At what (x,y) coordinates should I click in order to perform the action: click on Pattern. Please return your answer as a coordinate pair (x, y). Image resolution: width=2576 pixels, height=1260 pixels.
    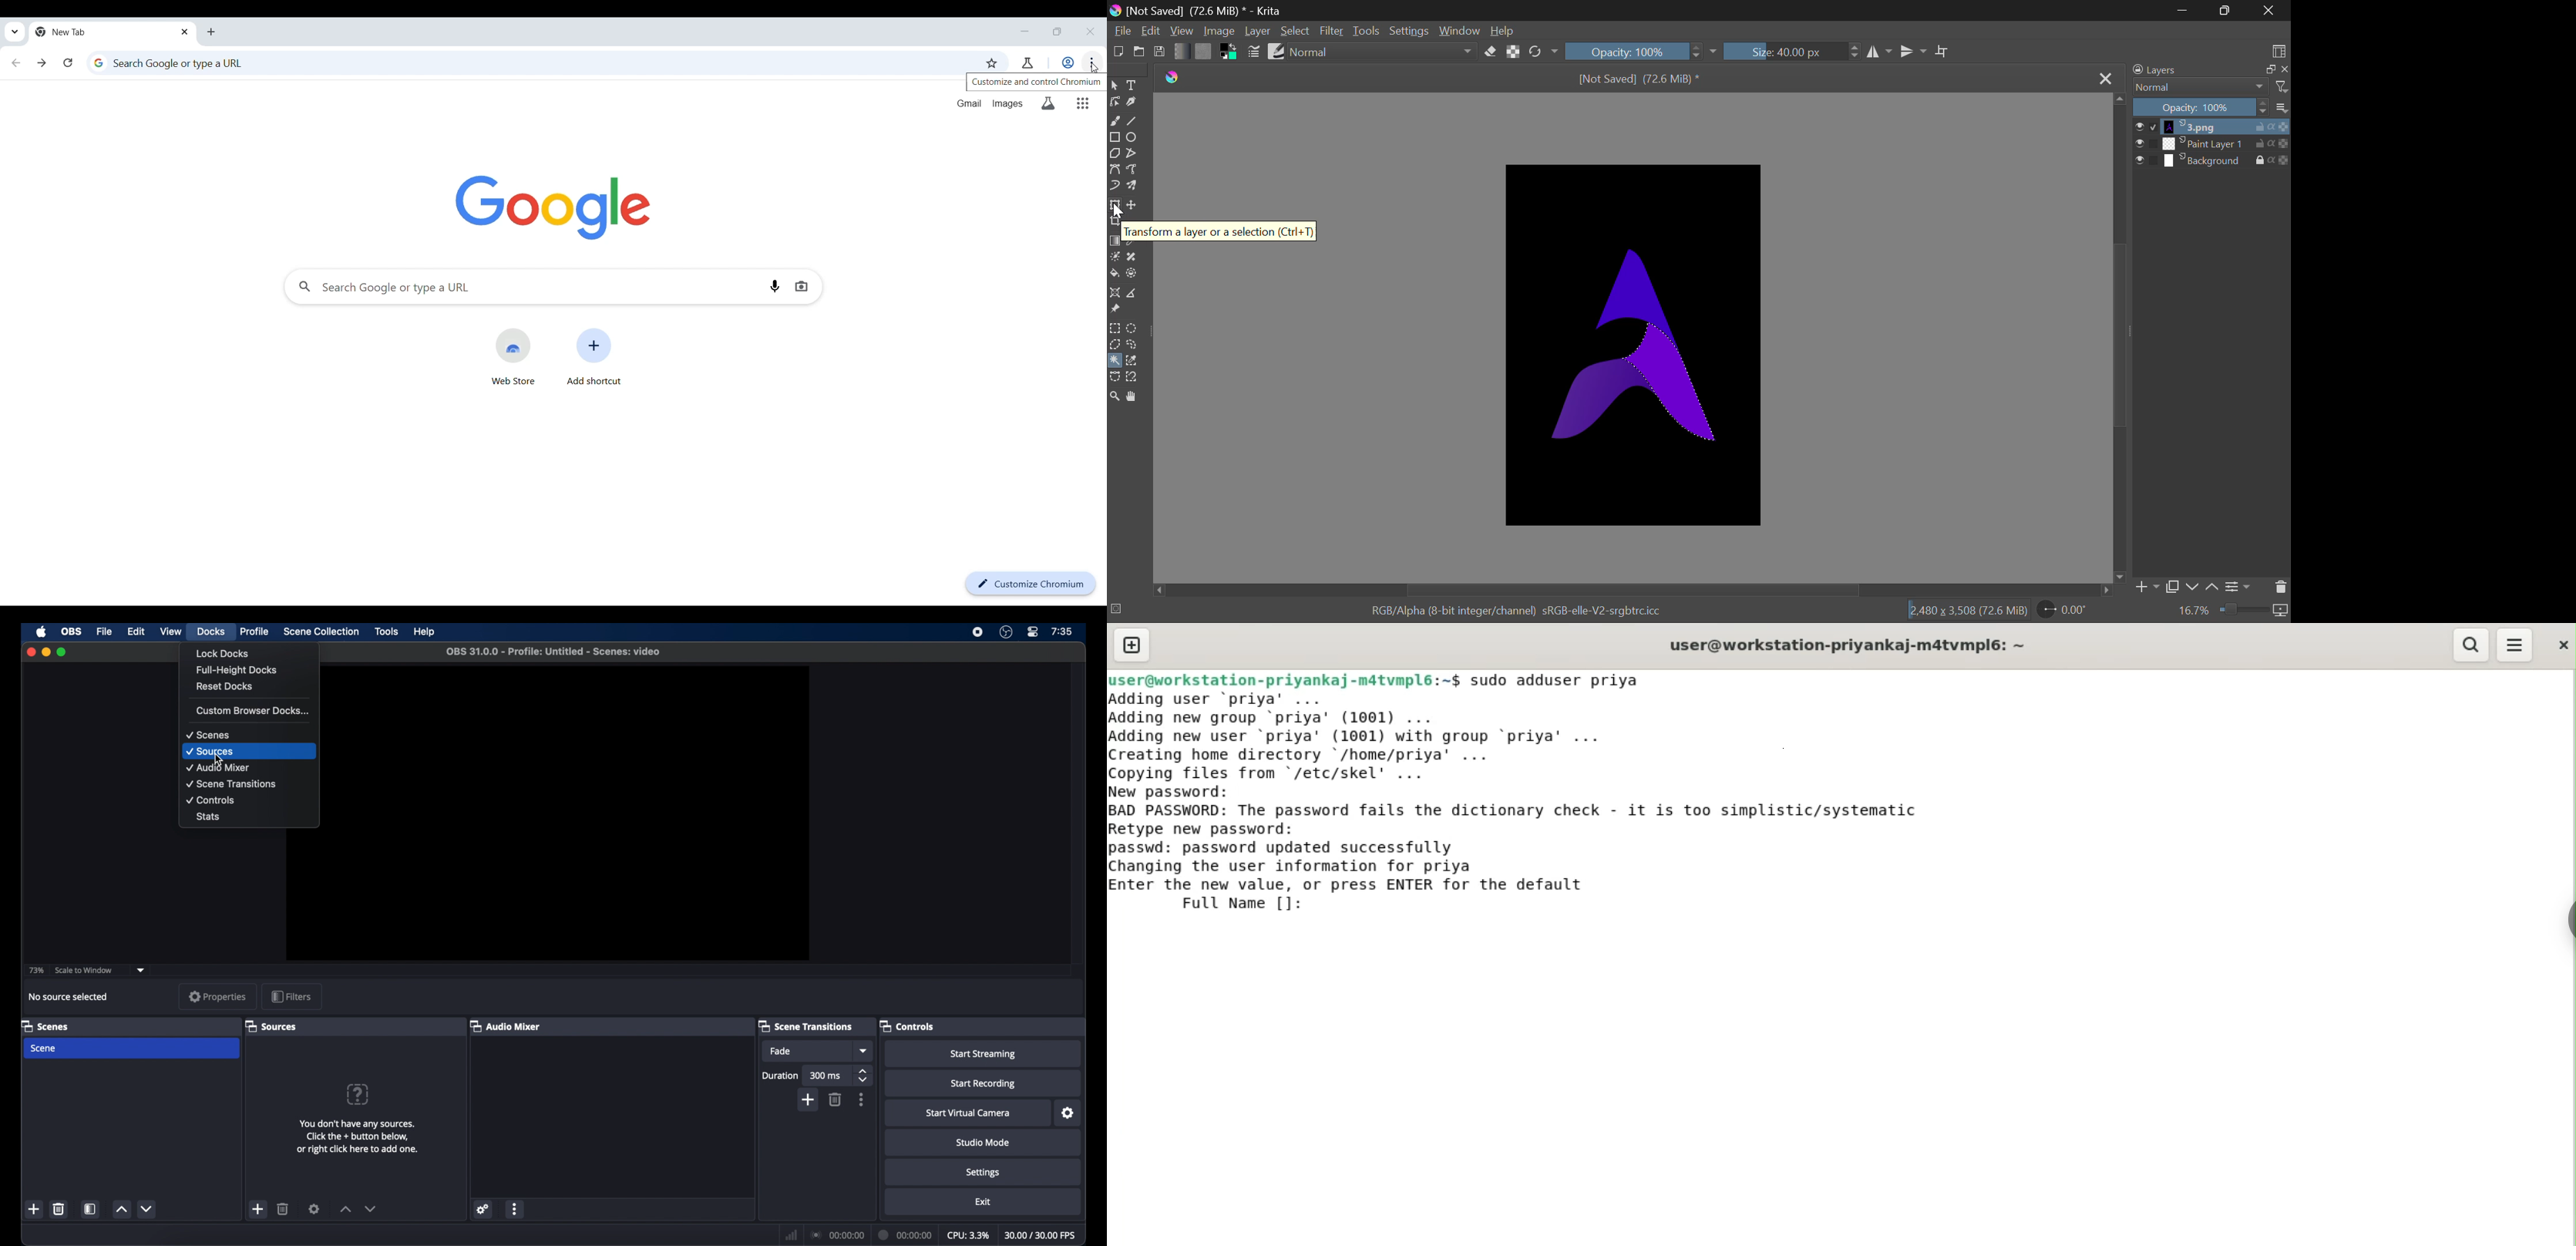
    Looking at the image, I should click on (1203, 51).